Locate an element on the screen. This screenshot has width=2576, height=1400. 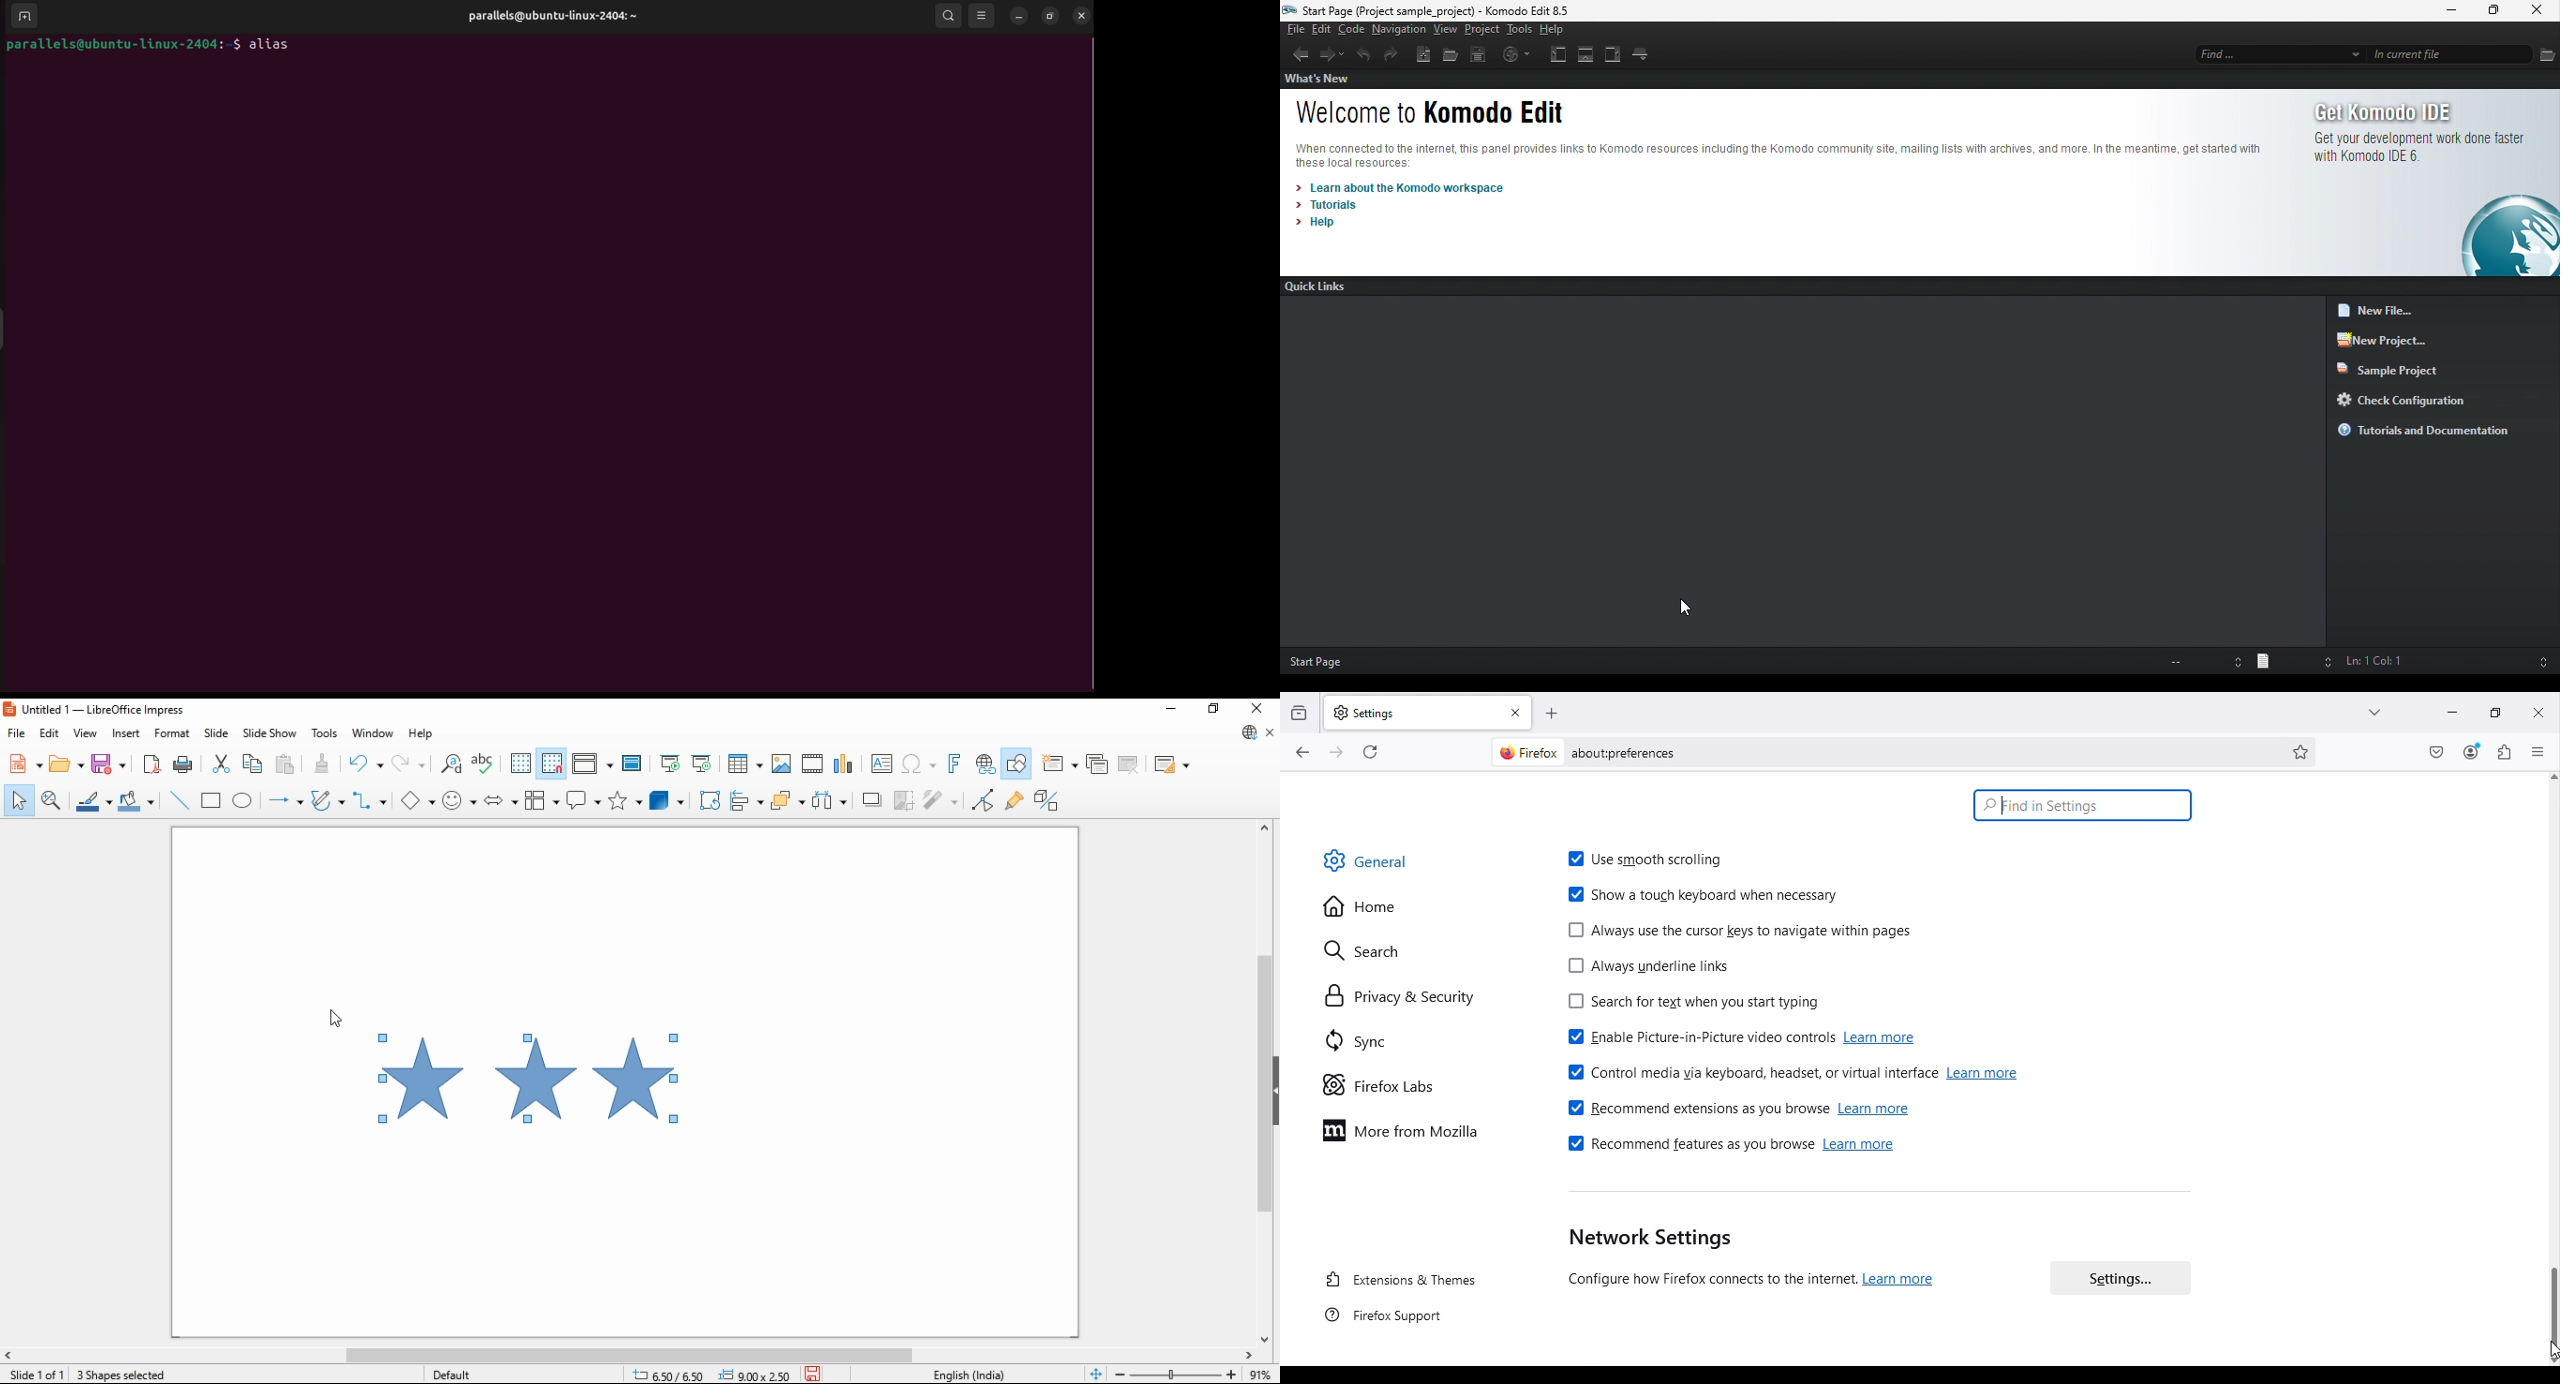
slide info is located at coordinates (40, 1372).